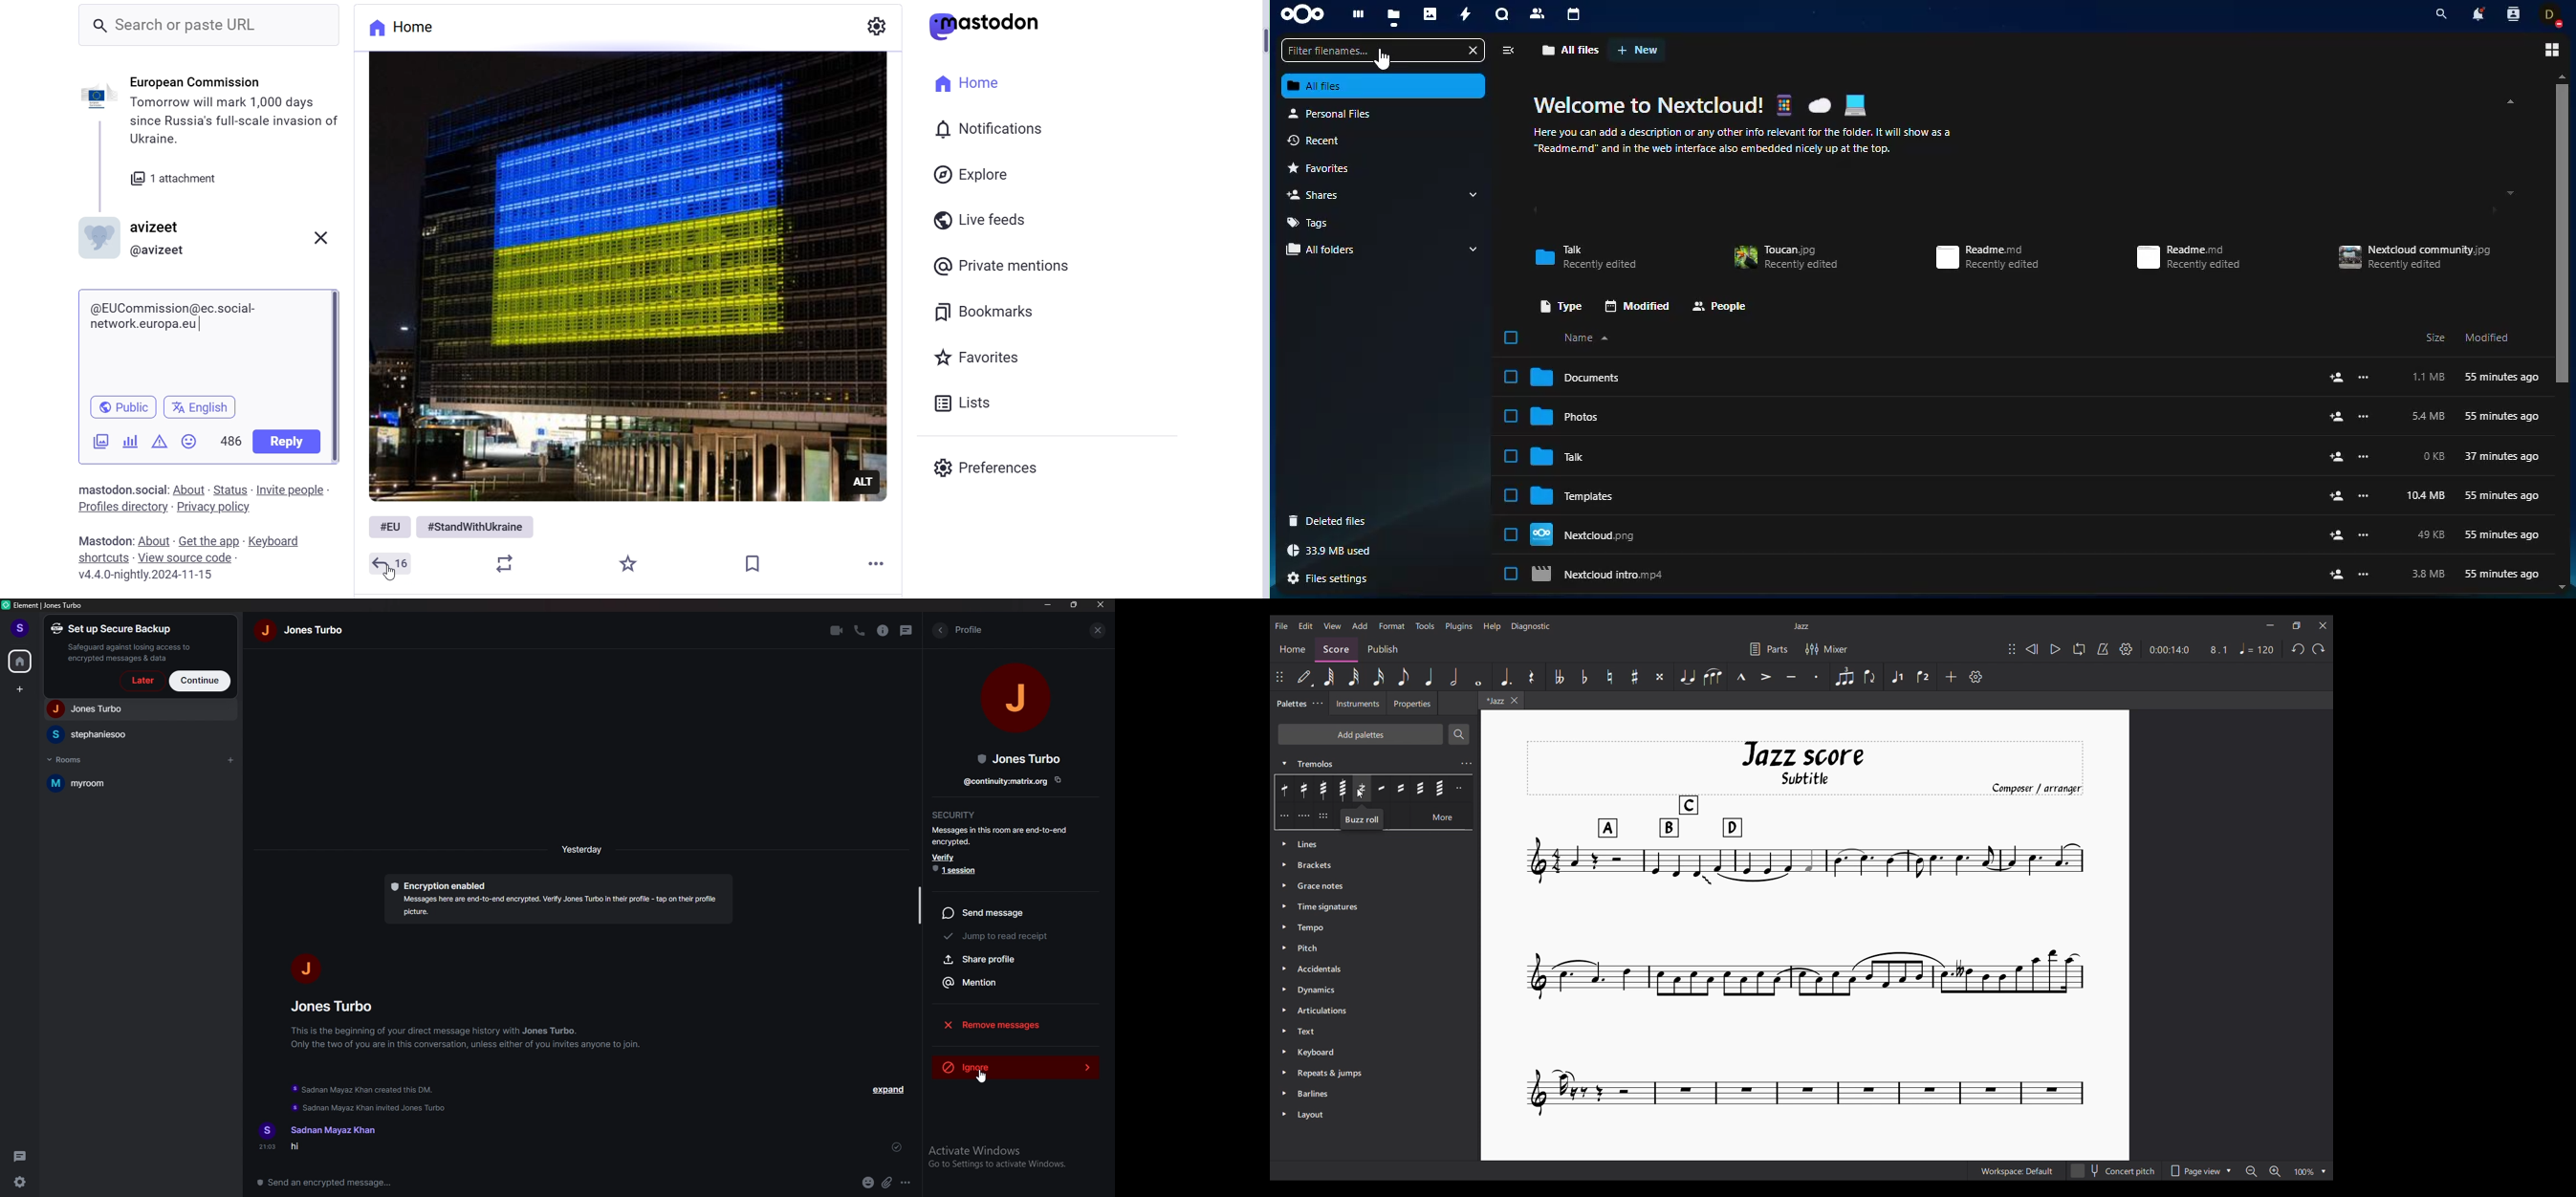 The image size is (2576, 1204). What do you see at coordinates (2363, 535) in the screenshot?
I see `more` at bounding box center [2363, 535].